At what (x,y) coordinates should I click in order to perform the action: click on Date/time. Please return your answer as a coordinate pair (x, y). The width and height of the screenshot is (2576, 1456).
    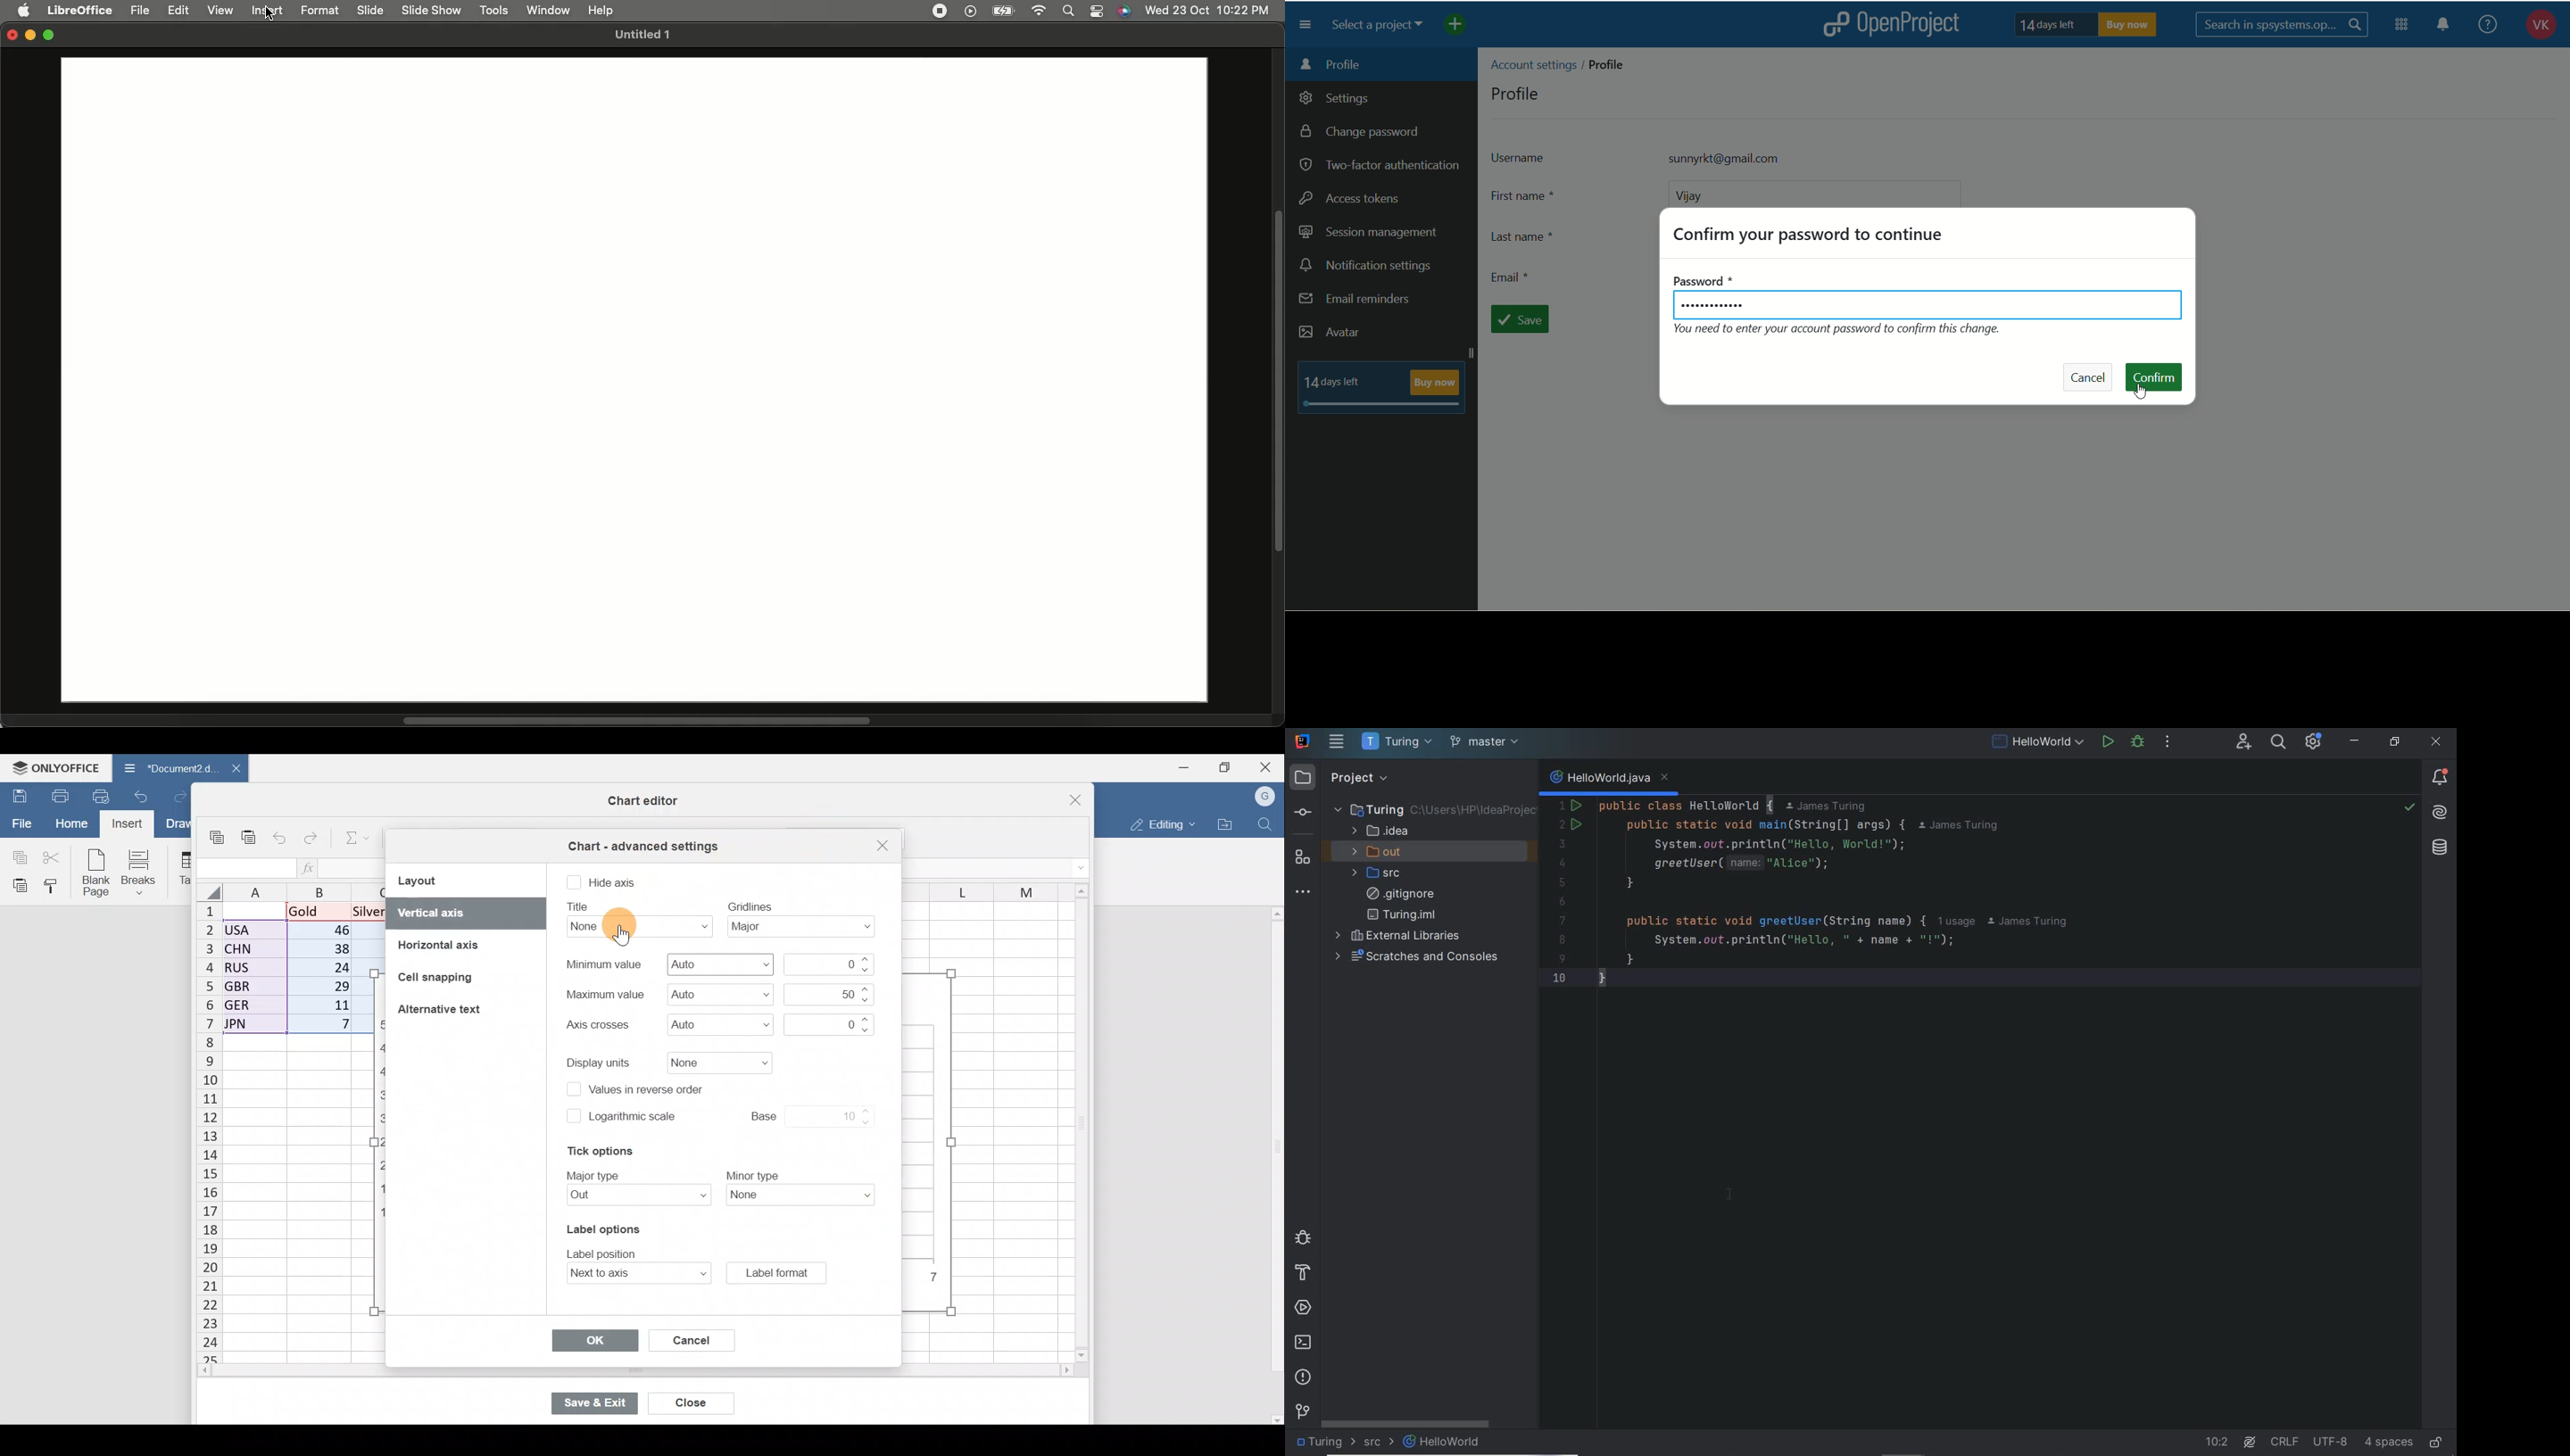
    Looking at the image, I should click on (1207, 10).